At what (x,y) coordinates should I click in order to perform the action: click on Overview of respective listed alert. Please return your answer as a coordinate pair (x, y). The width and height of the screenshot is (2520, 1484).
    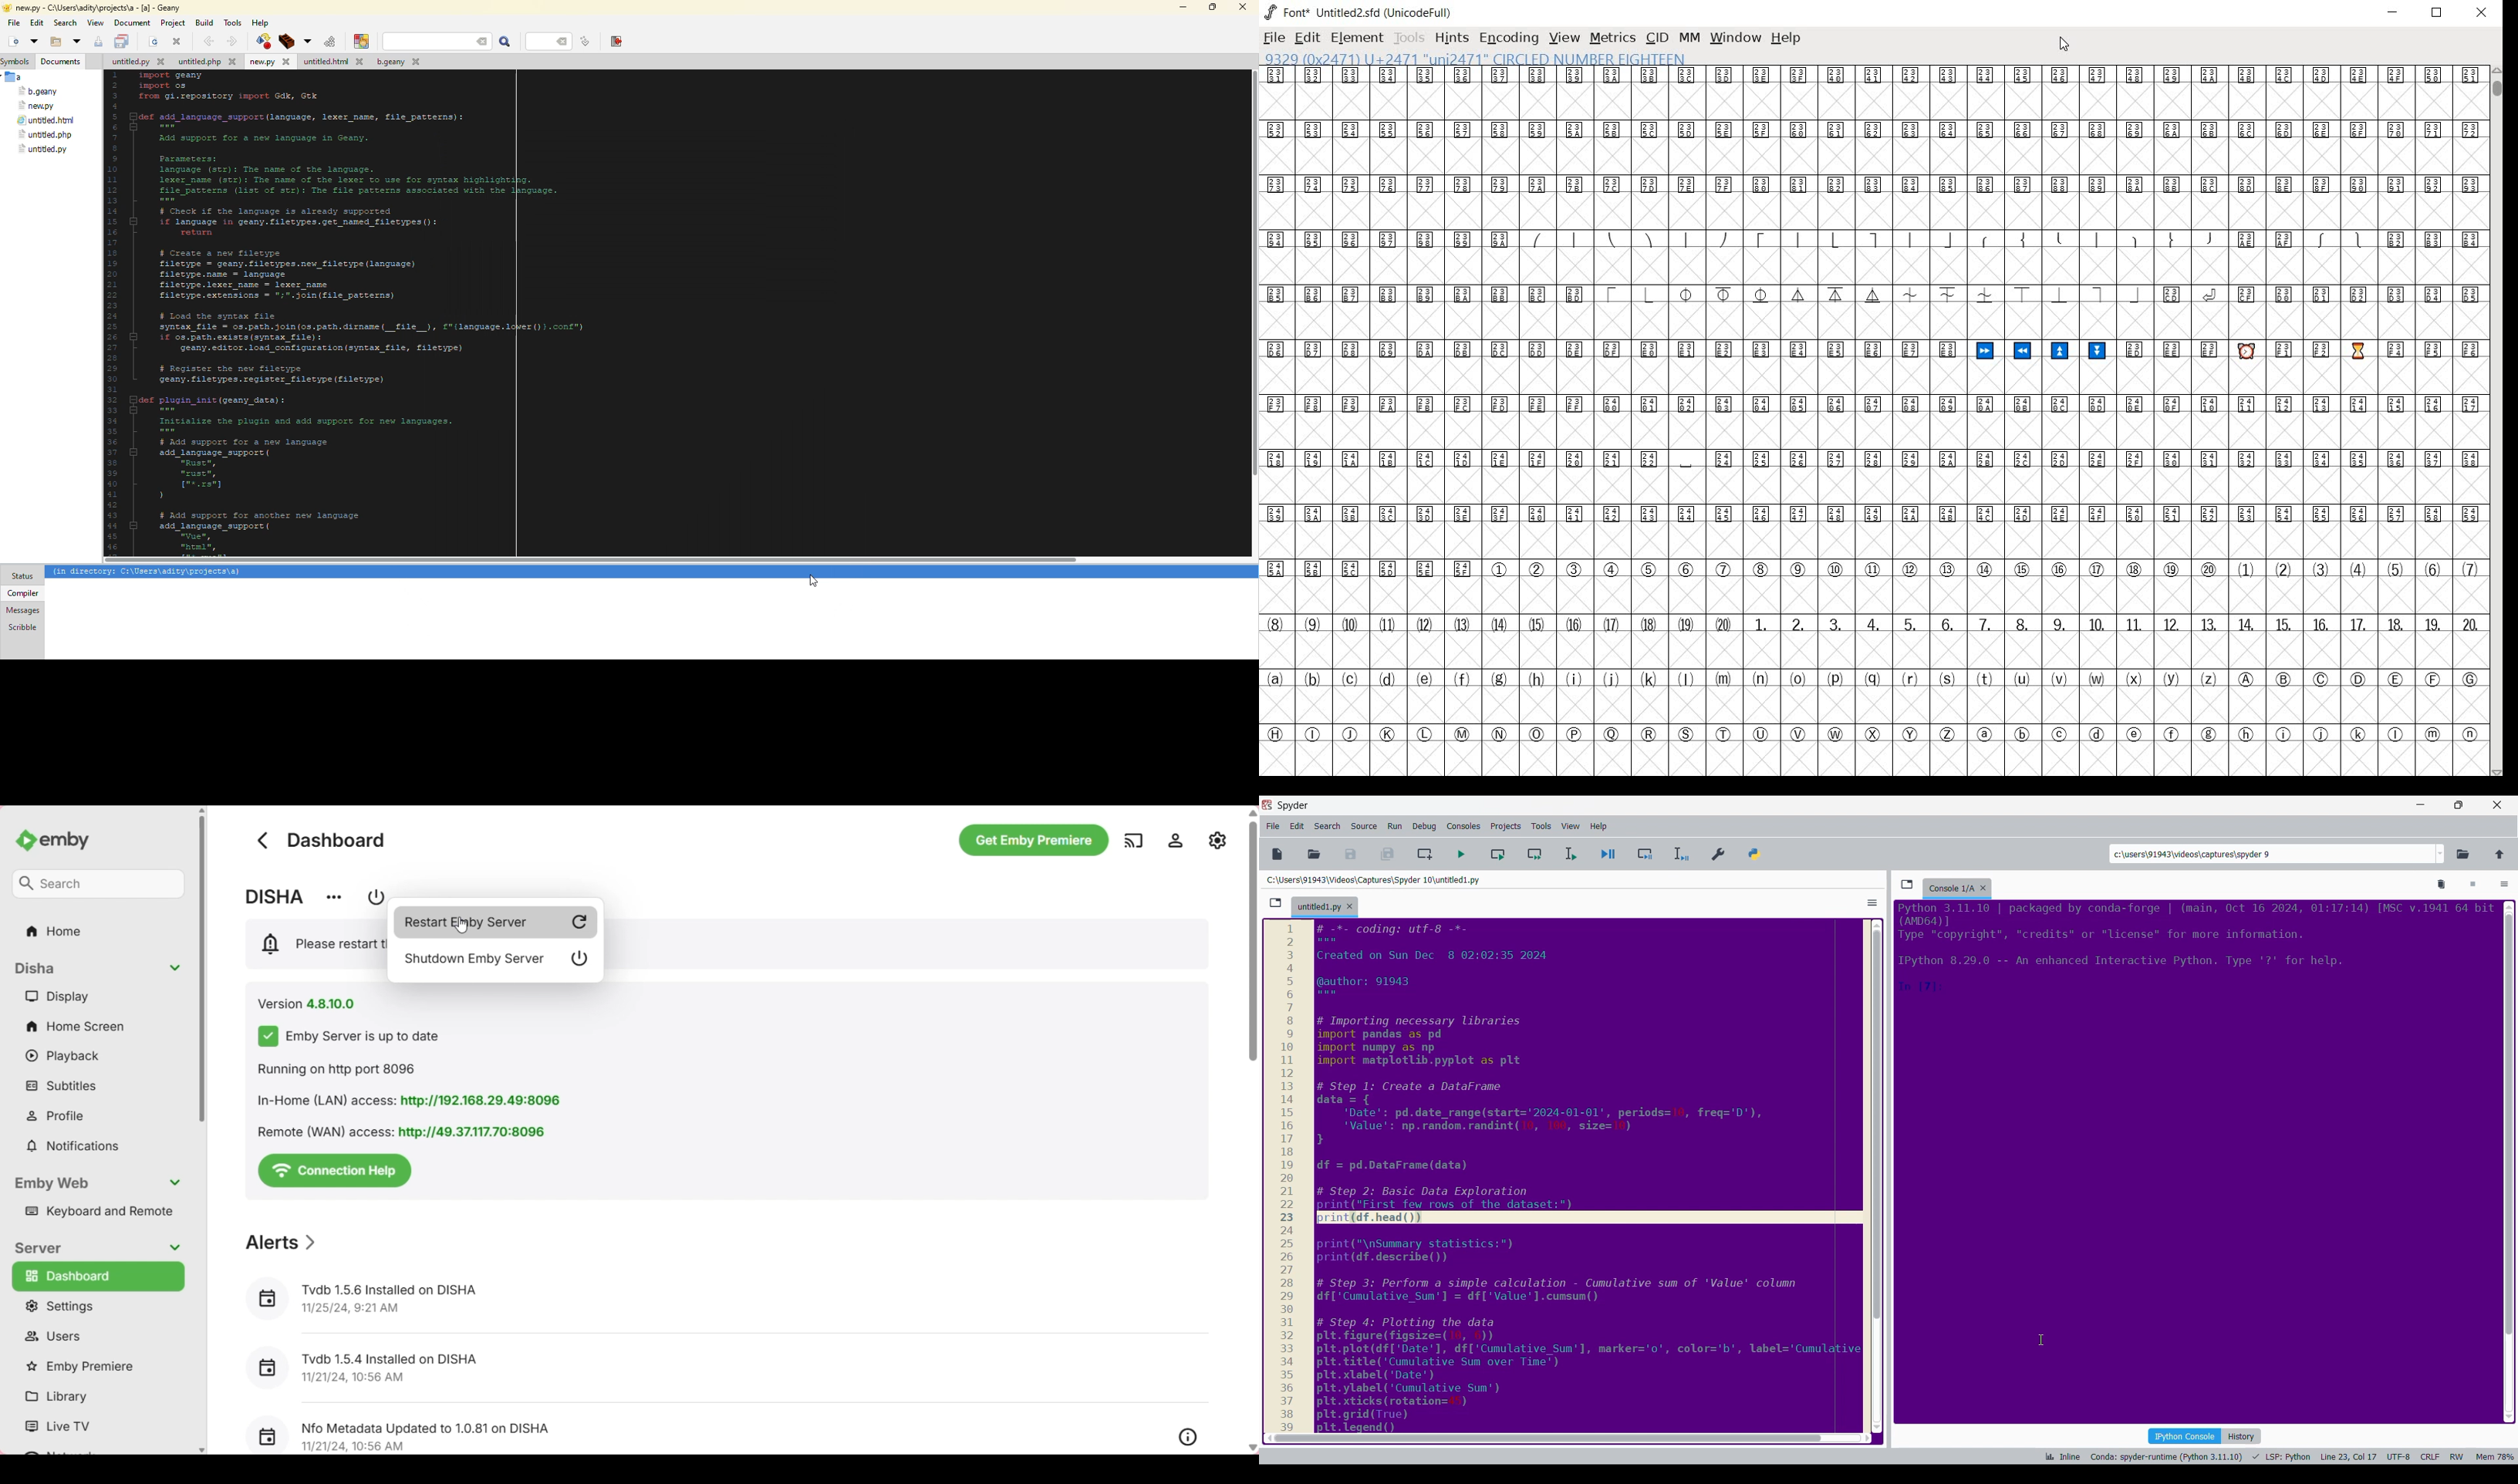
    Looking at the image, I should click on (1188, 1437).